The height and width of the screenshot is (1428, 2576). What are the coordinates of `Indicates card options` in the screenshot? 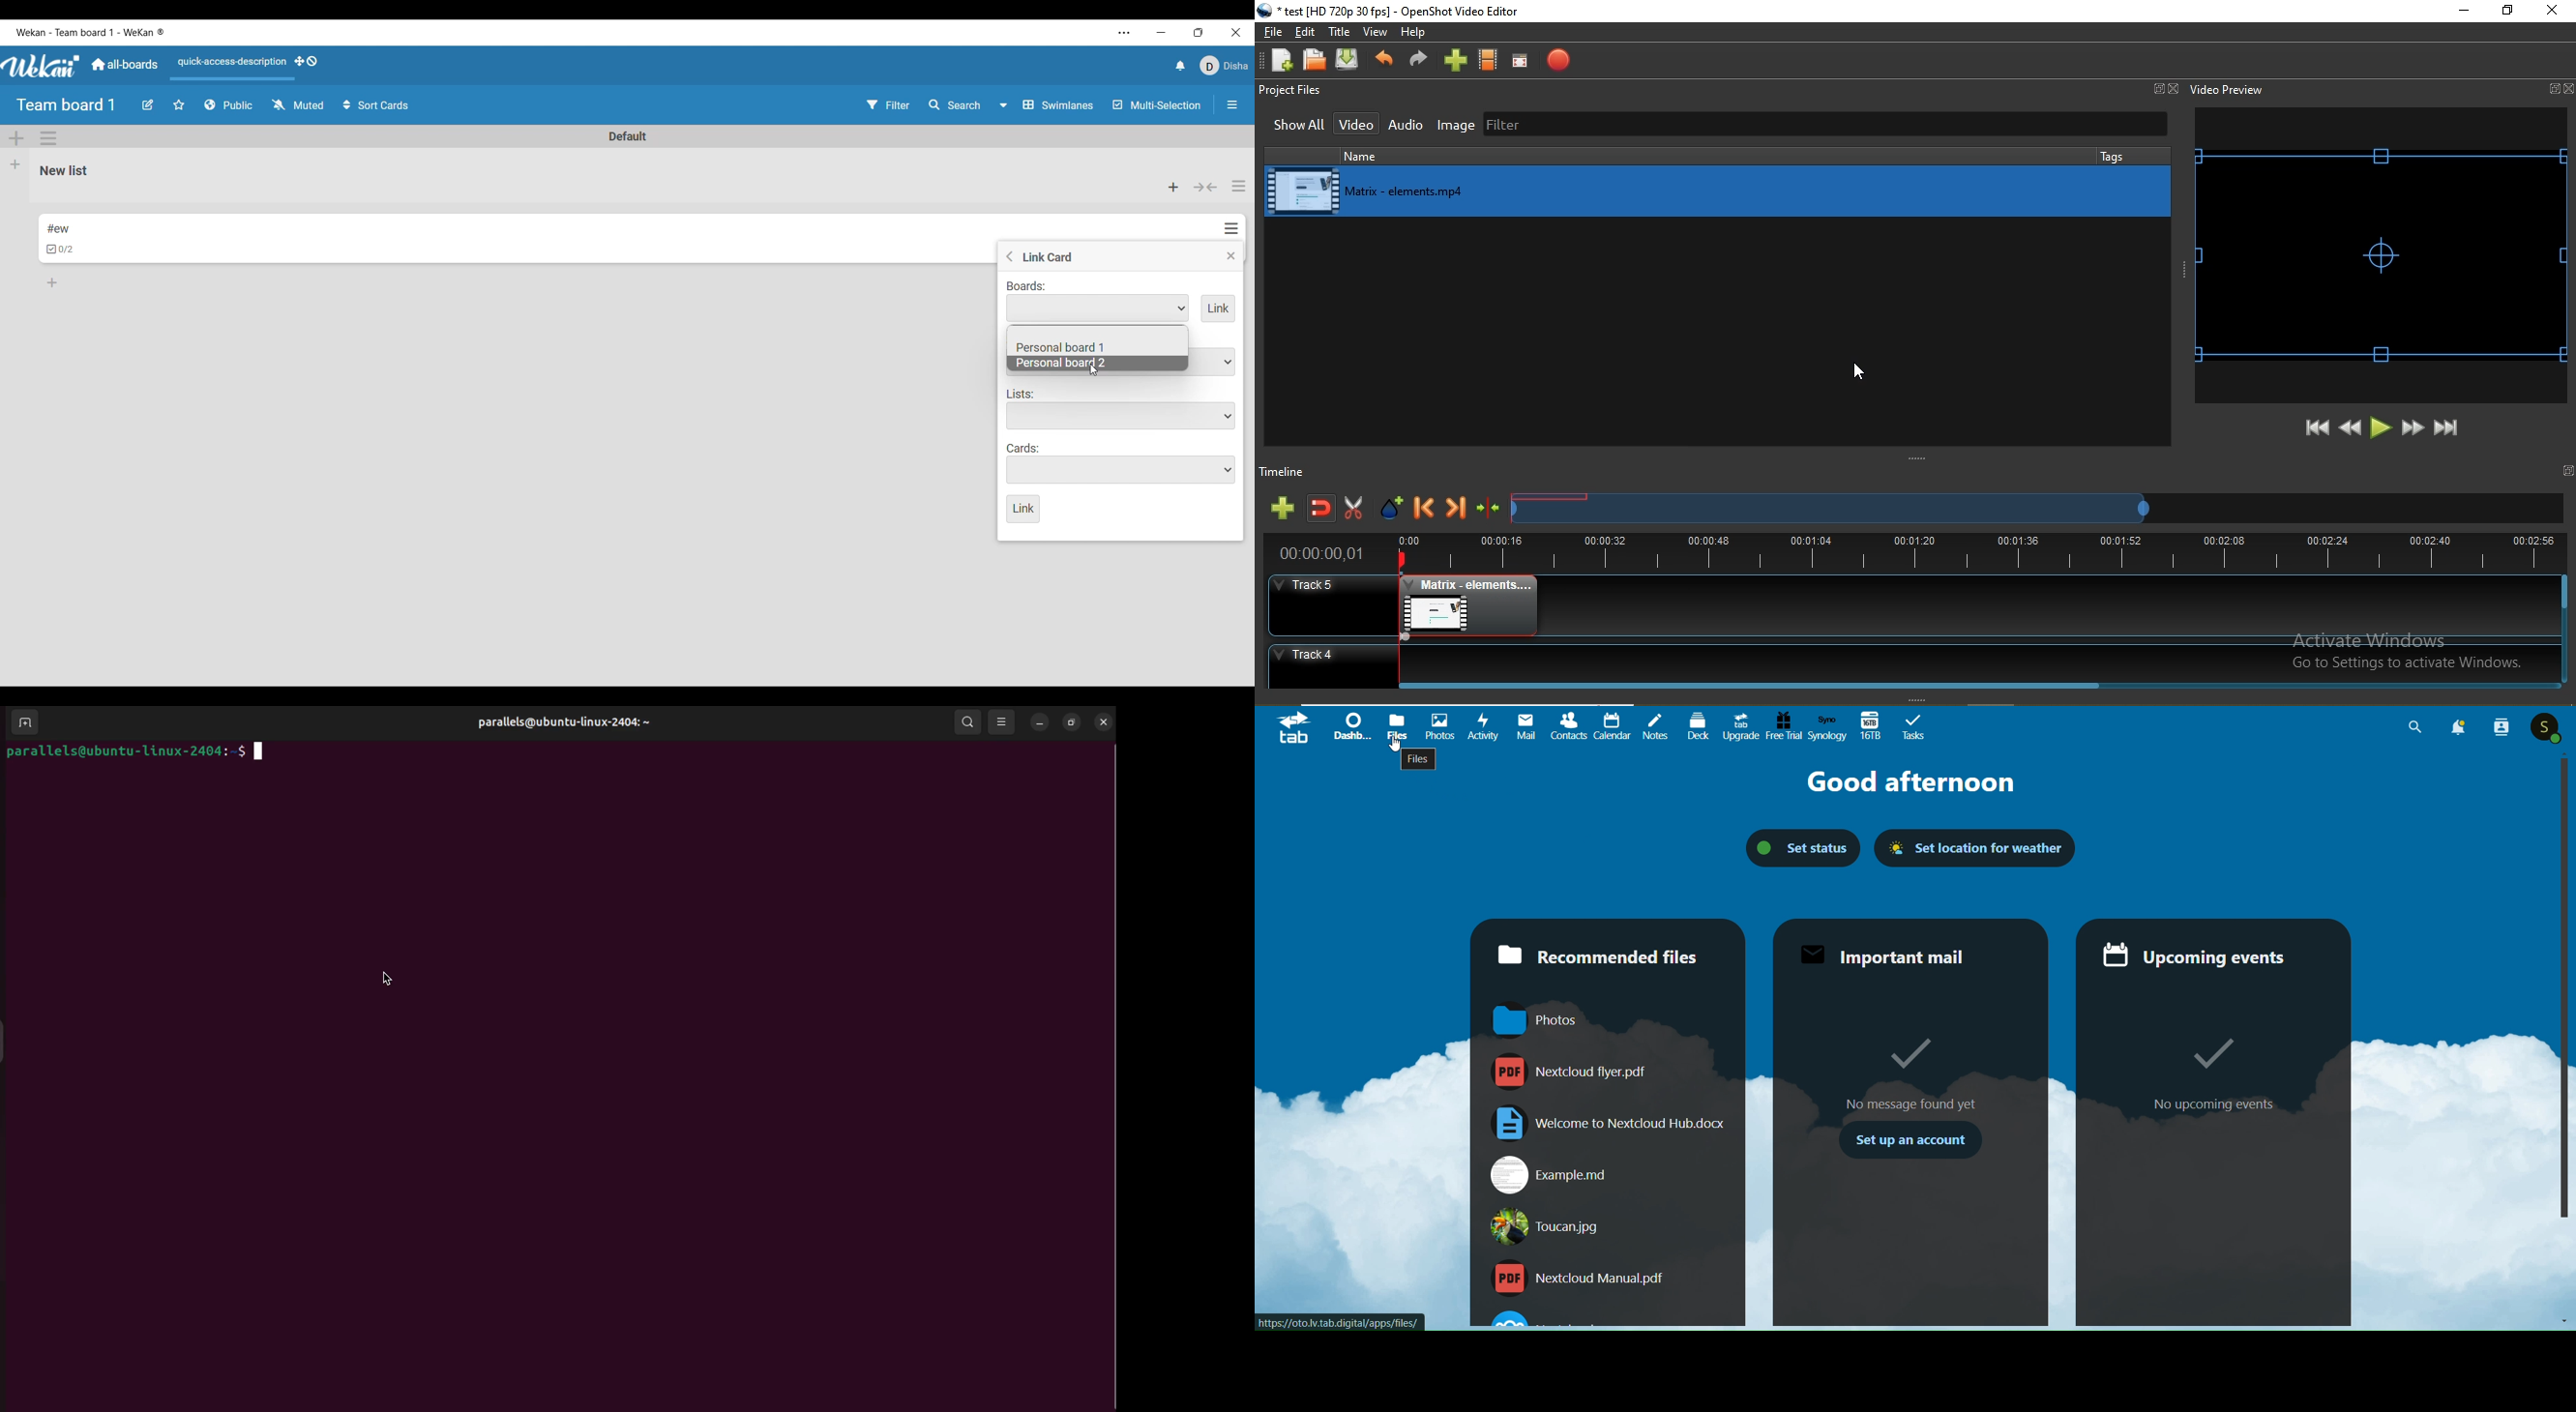 It's located at (1025, 448).